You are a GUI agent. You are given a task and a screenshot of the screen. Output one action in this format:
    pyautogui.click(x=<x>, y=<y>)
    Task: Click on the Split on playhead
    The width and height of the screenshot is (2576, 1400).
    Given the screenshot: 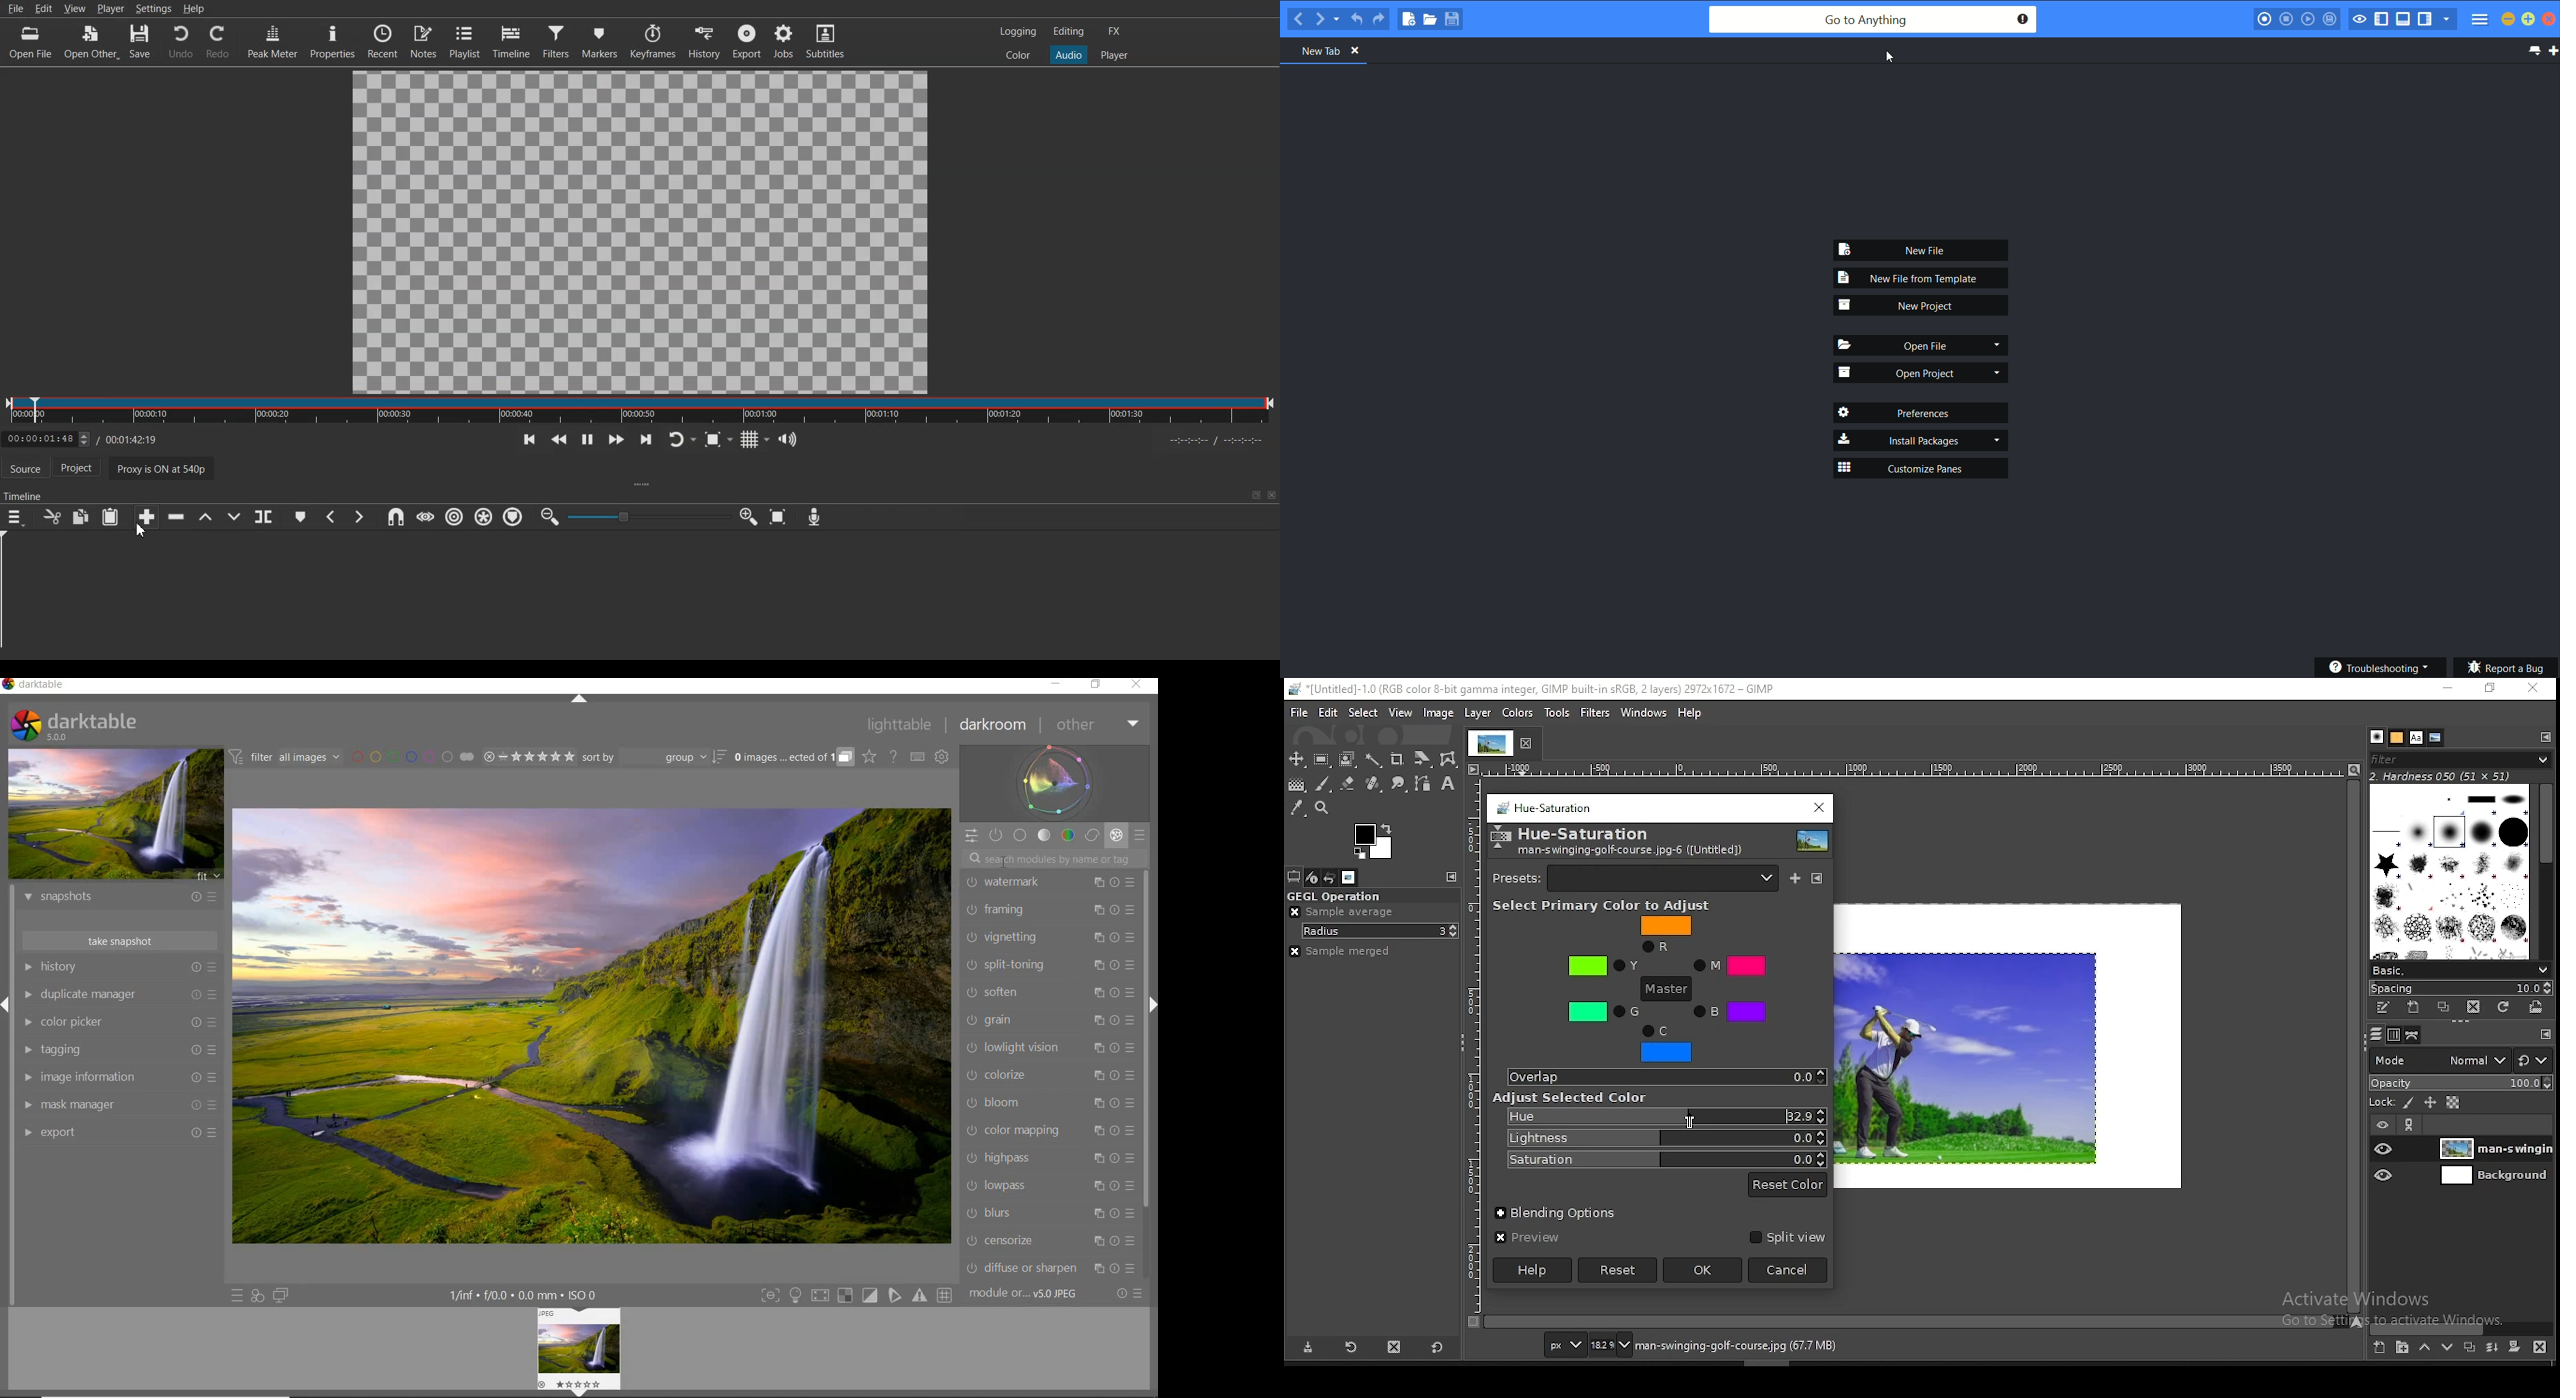 What is the action you would take?
    pyautogui.click(x=264, y=517)
    